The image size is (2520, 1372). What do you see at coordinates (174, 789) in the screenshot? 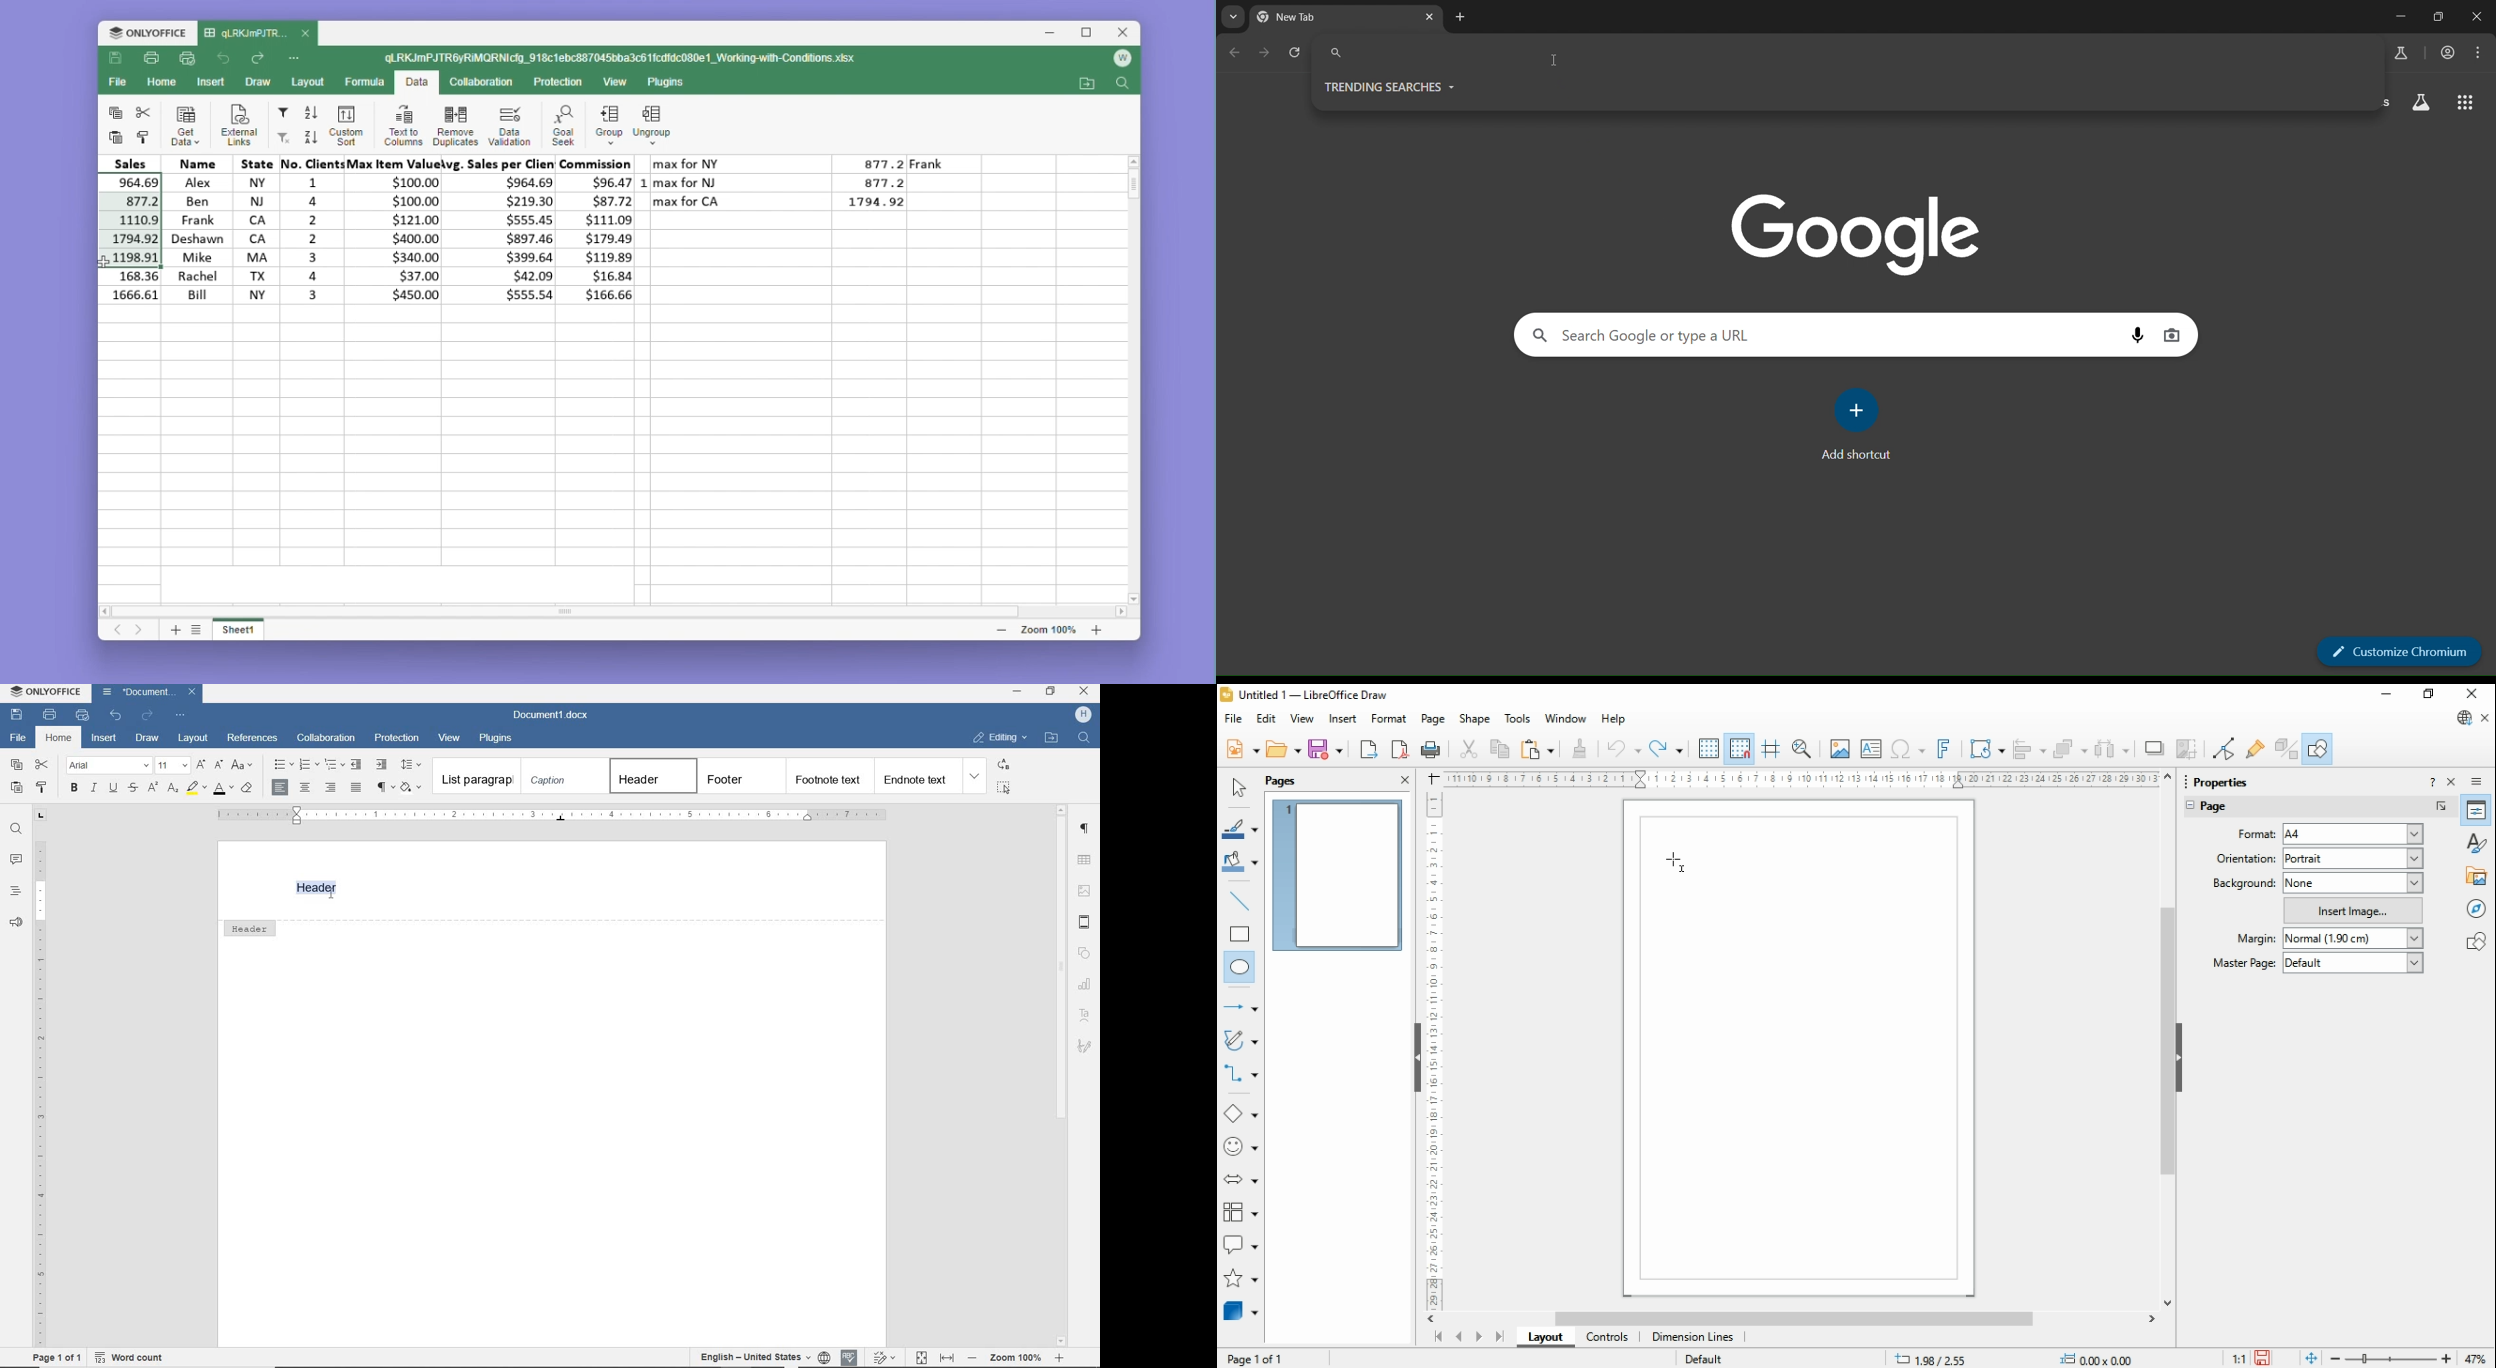
I see `subscript` at bounding box center [174, 789].